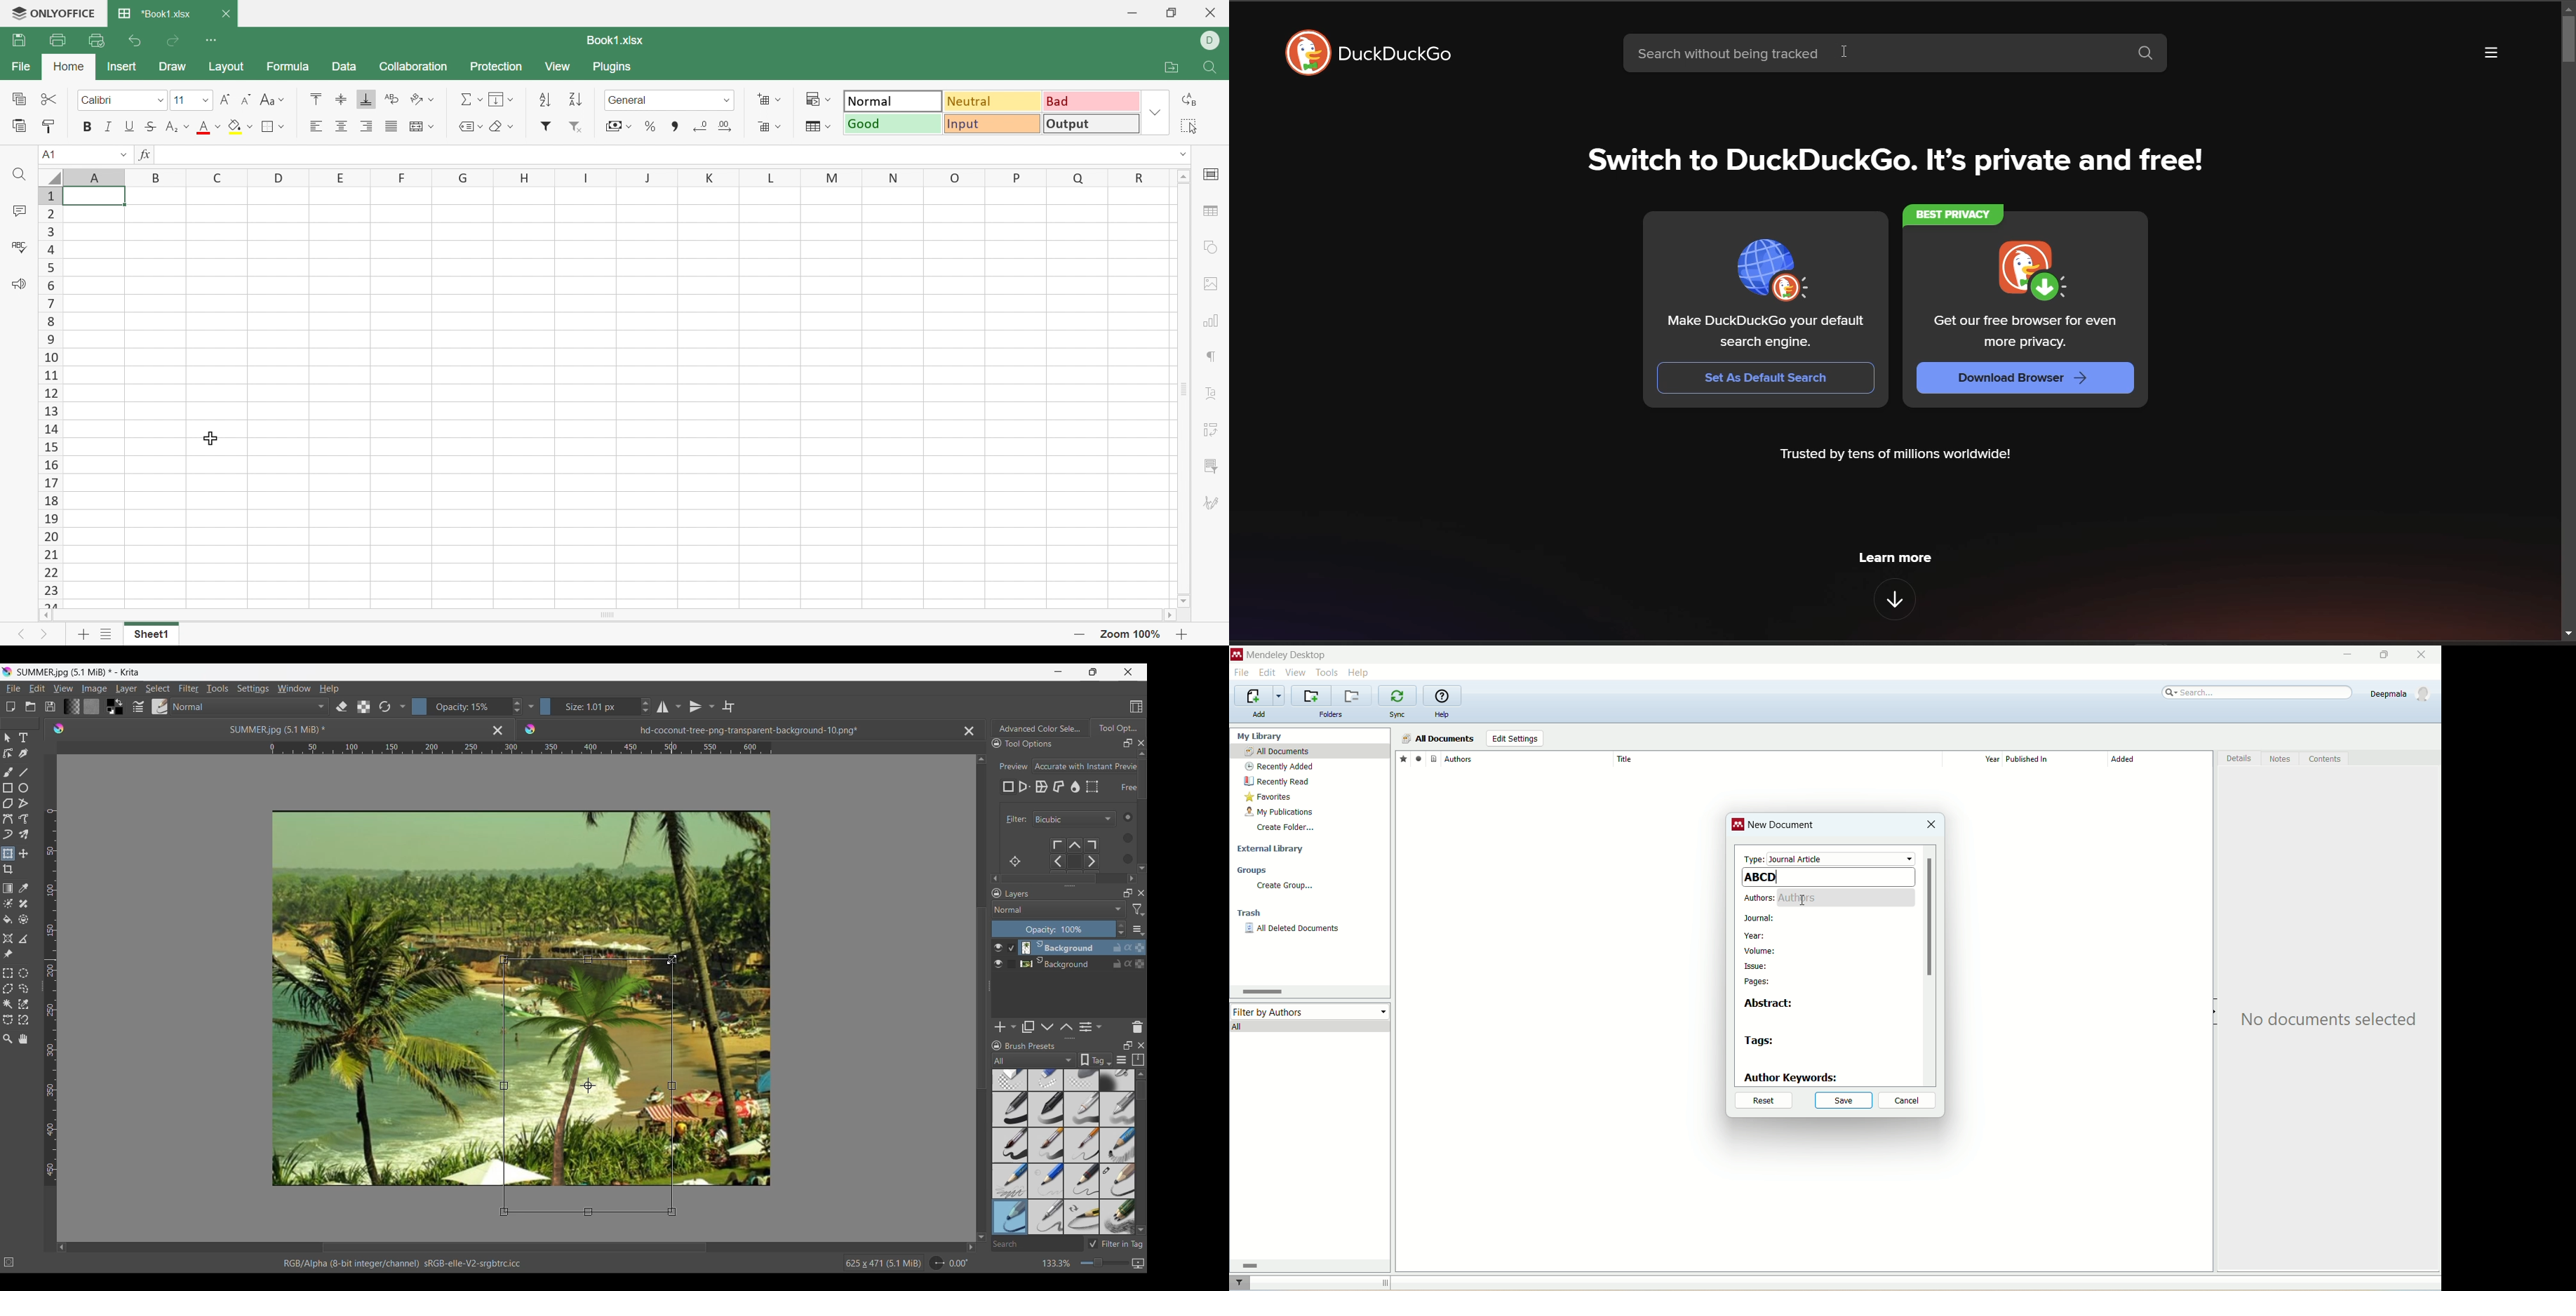 This screenshot has height=1316, width=2576. I want to click on Drop Down, so click(1186, 152).